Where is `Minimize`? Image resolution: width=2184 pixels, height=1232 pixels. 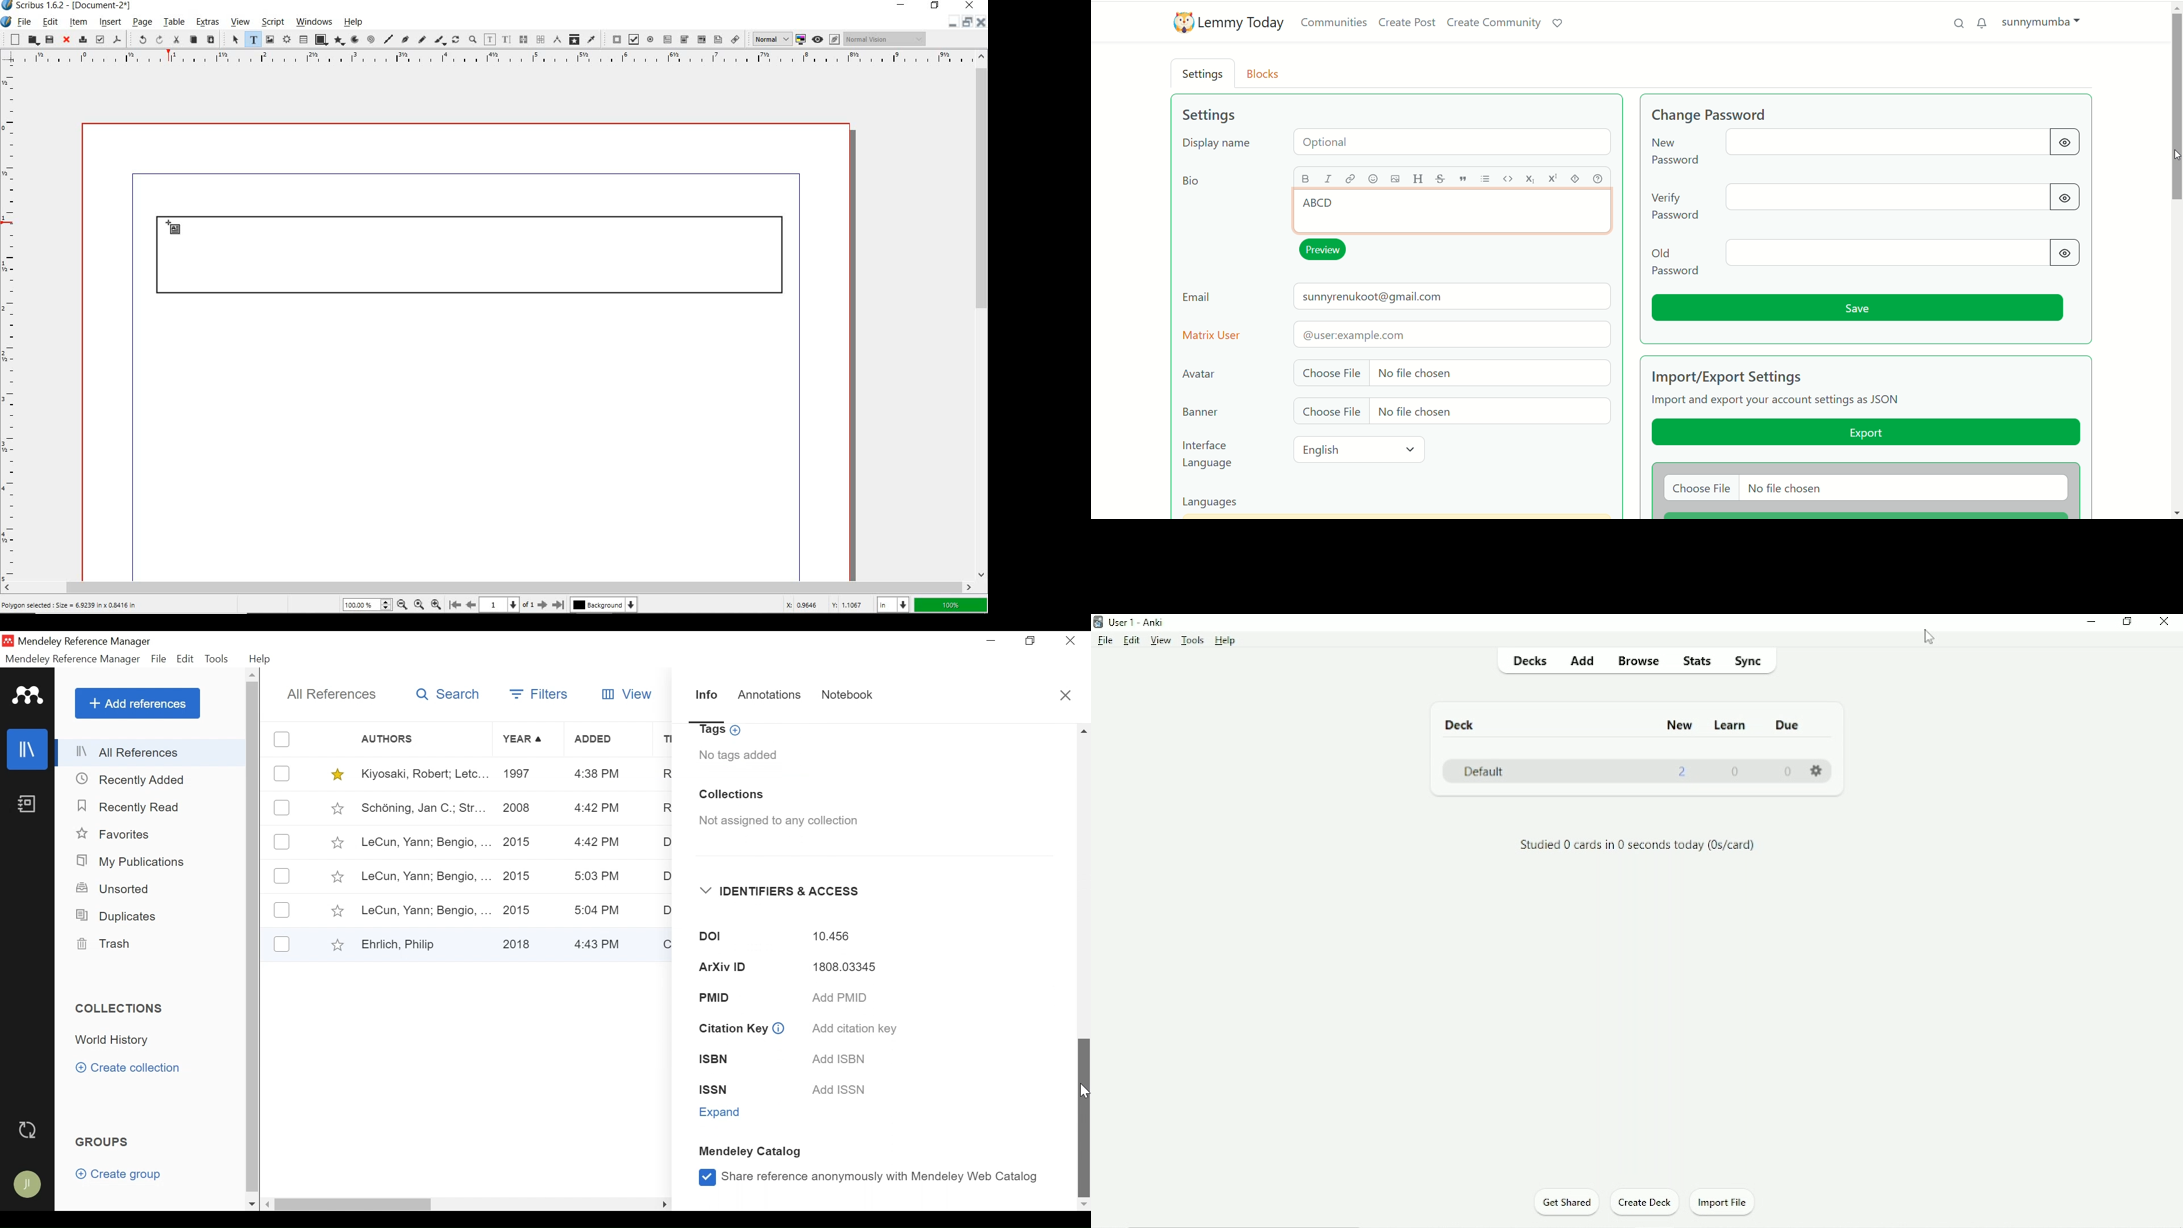 Minimize is located at coordinates (2093, 622).